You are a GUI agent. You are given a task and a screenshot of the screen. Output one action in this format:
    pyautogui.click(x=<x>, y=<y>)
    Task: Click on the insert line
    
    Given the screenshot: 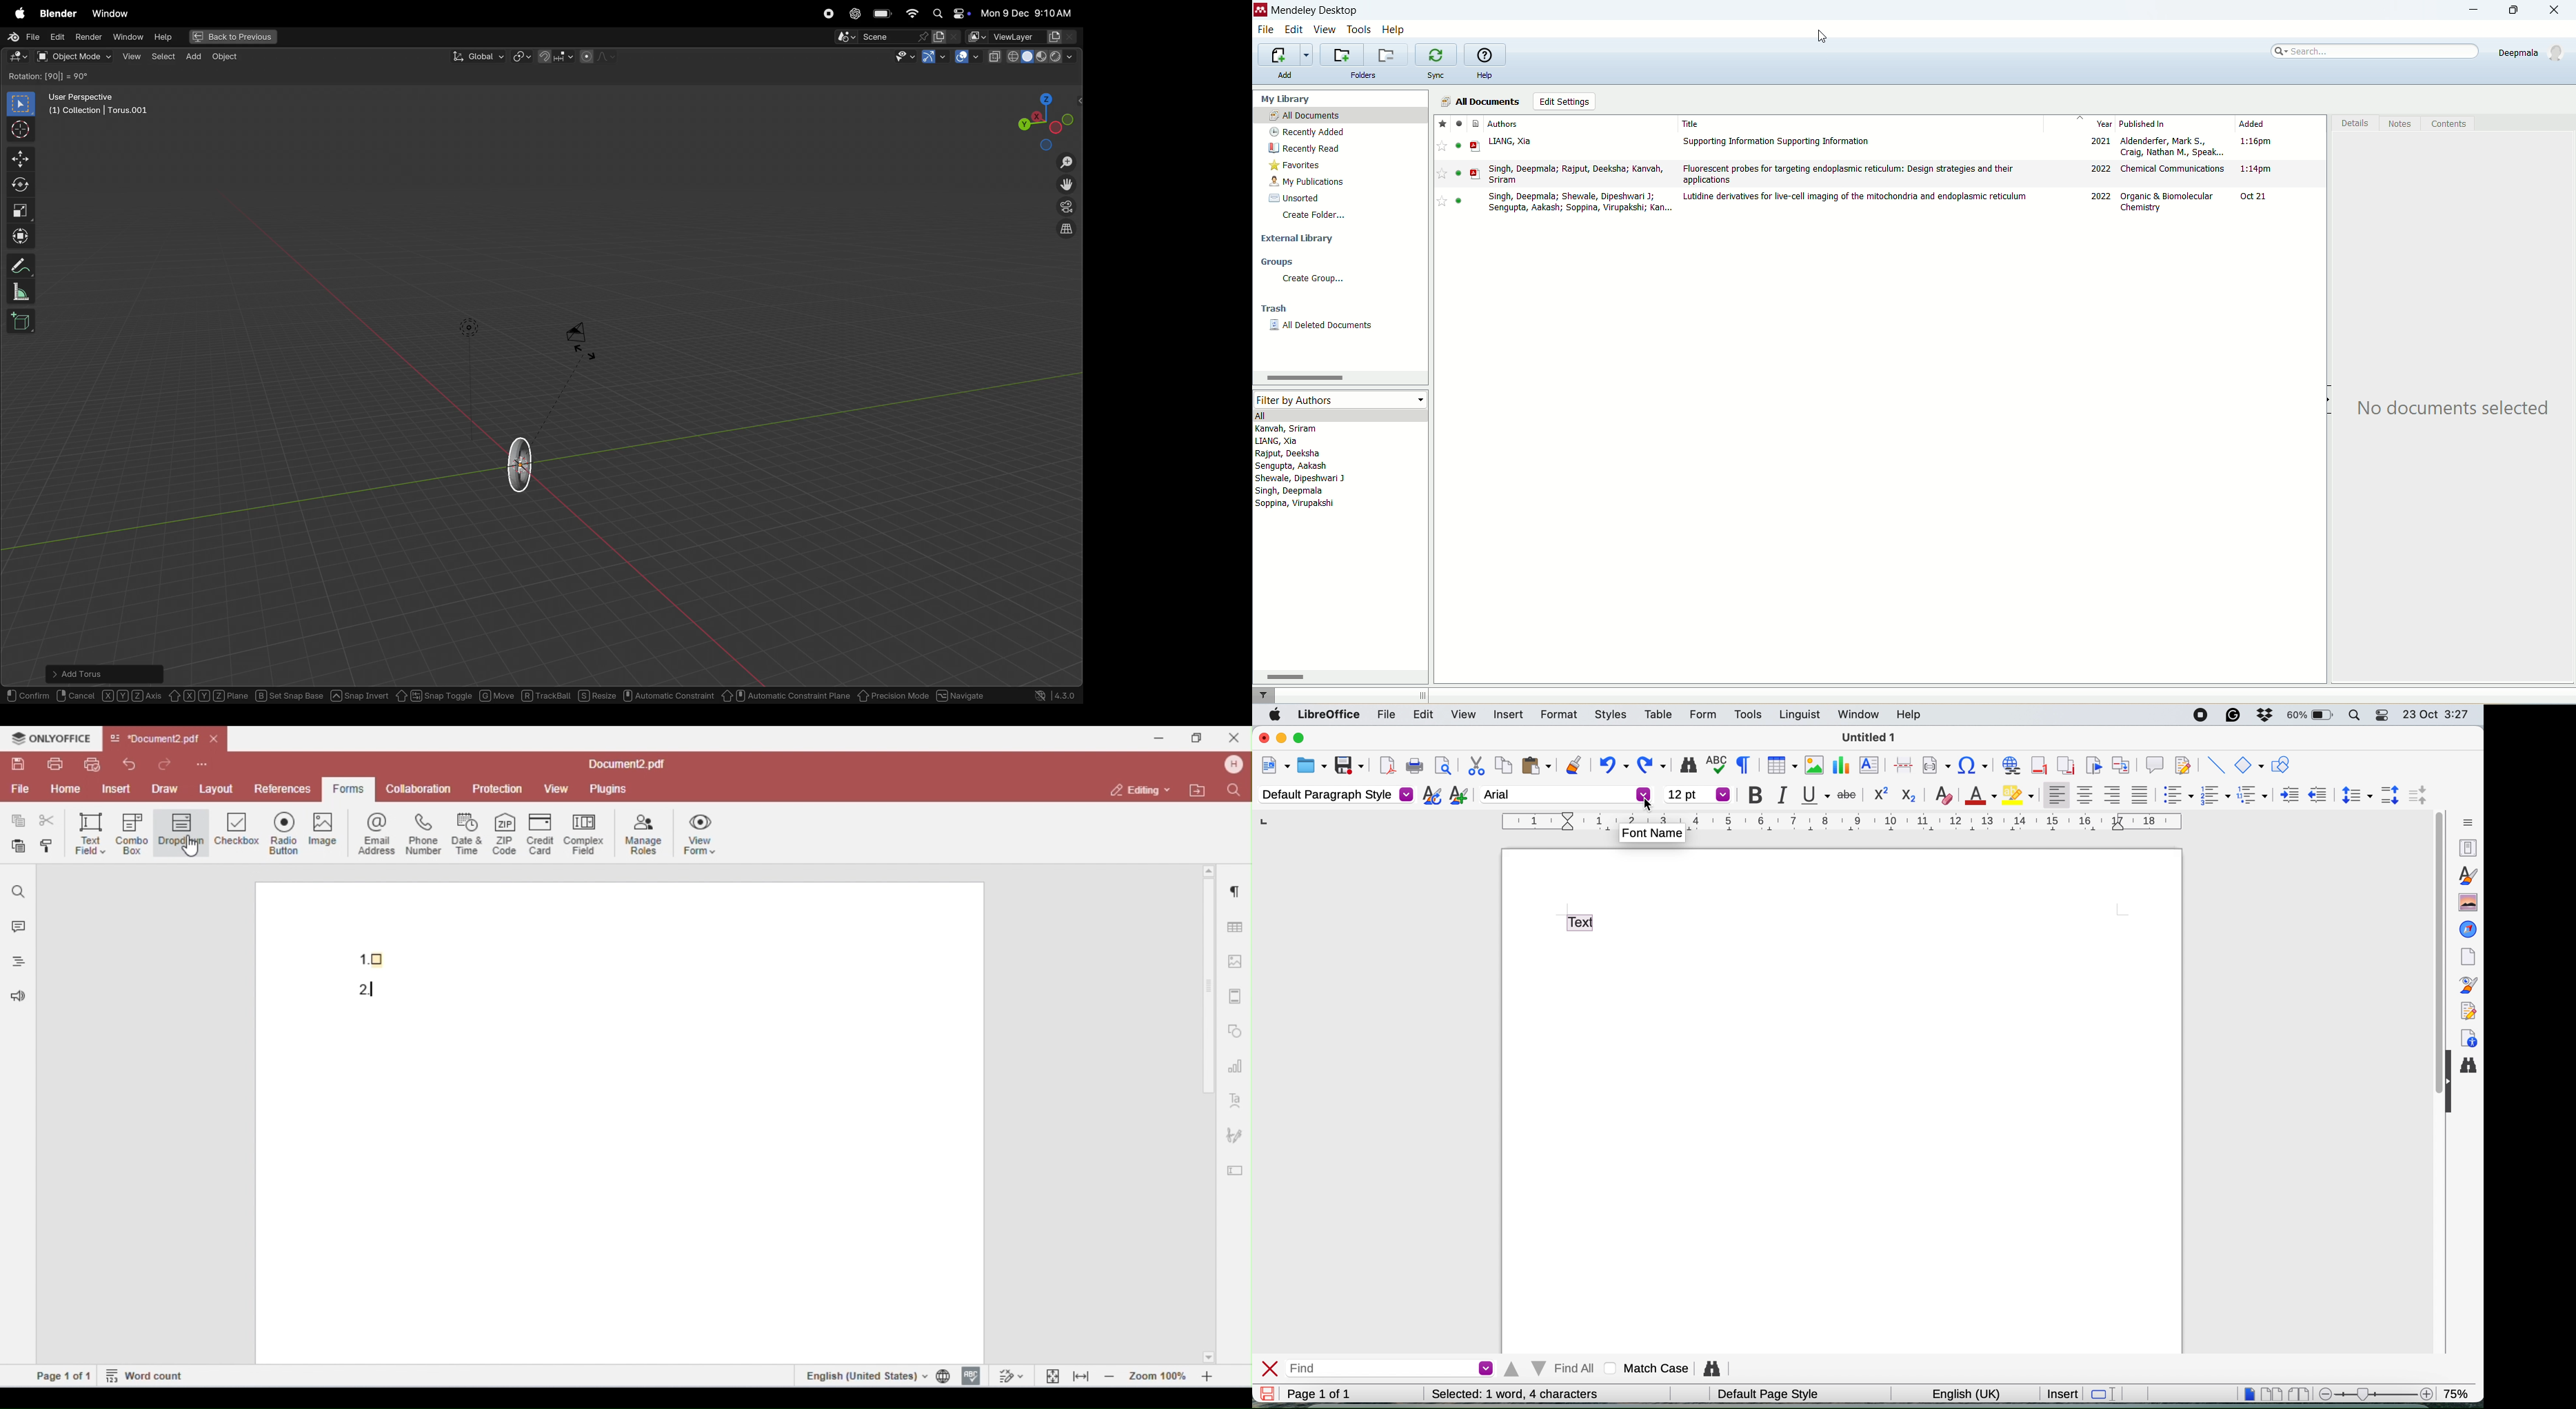 What is the action you would take?
    pyautogui.click(x=2216, y=765)
    